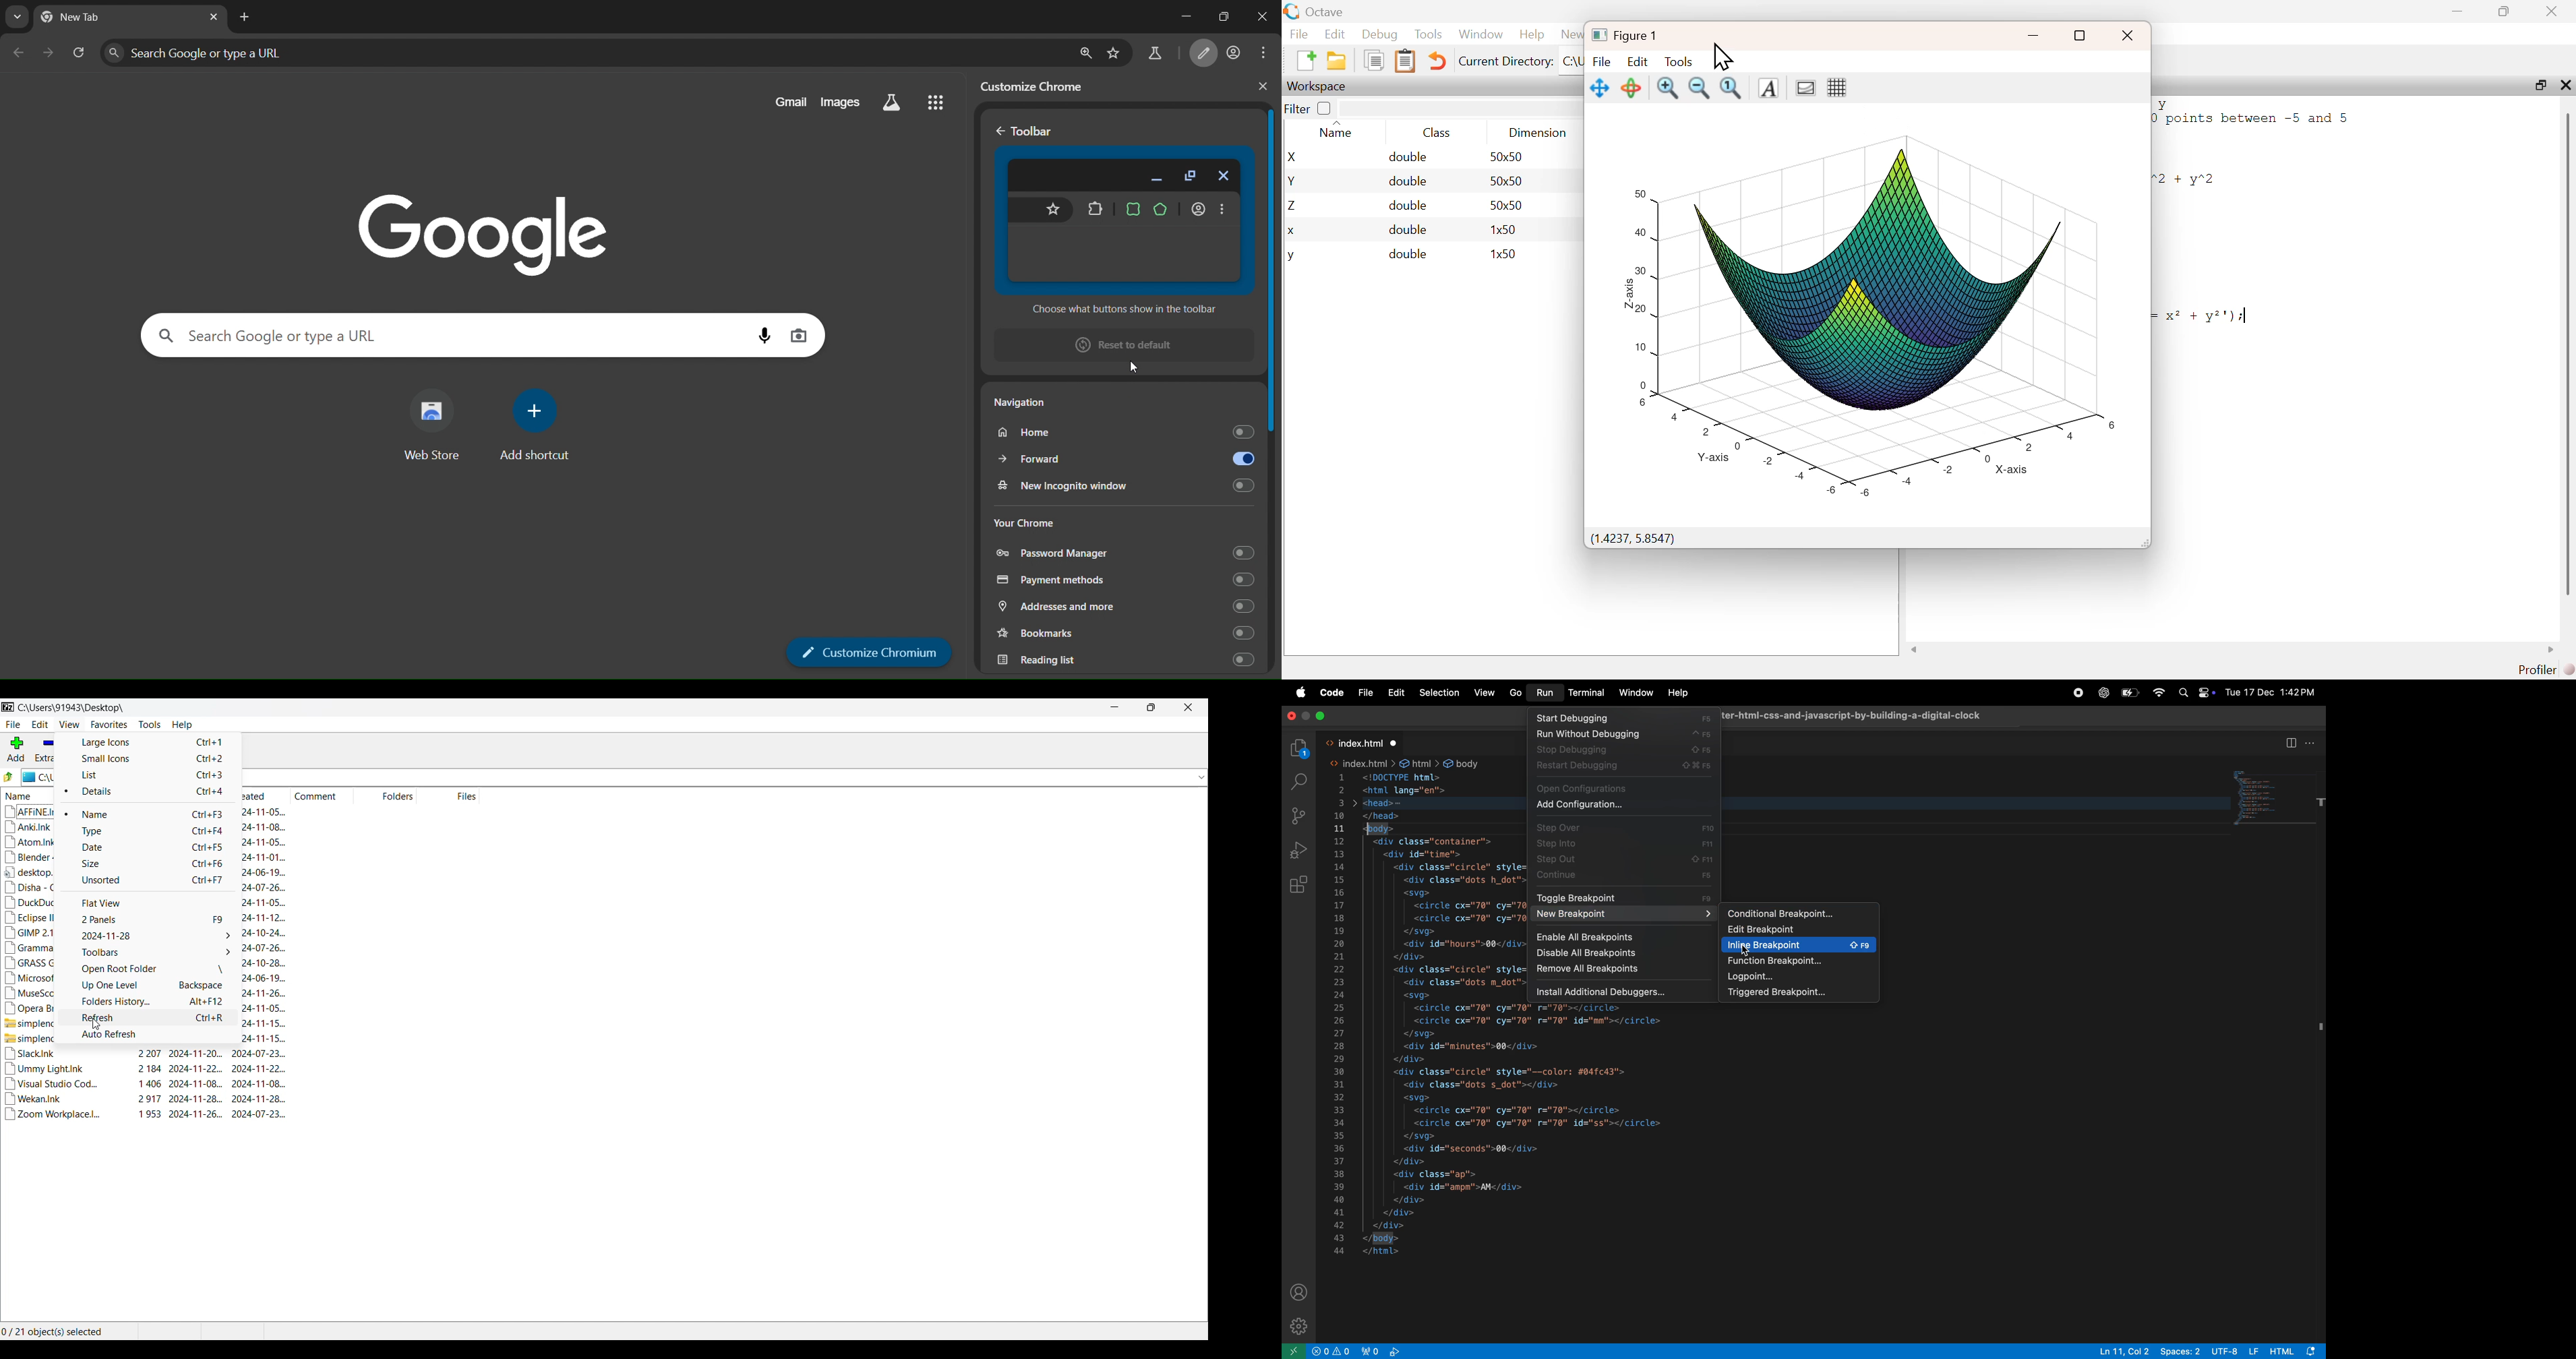 This screenshot has height=1372, width=2576. Describe the element at coordinates (1125, 607) in the screenshot. I see `addresses and more` at that location.